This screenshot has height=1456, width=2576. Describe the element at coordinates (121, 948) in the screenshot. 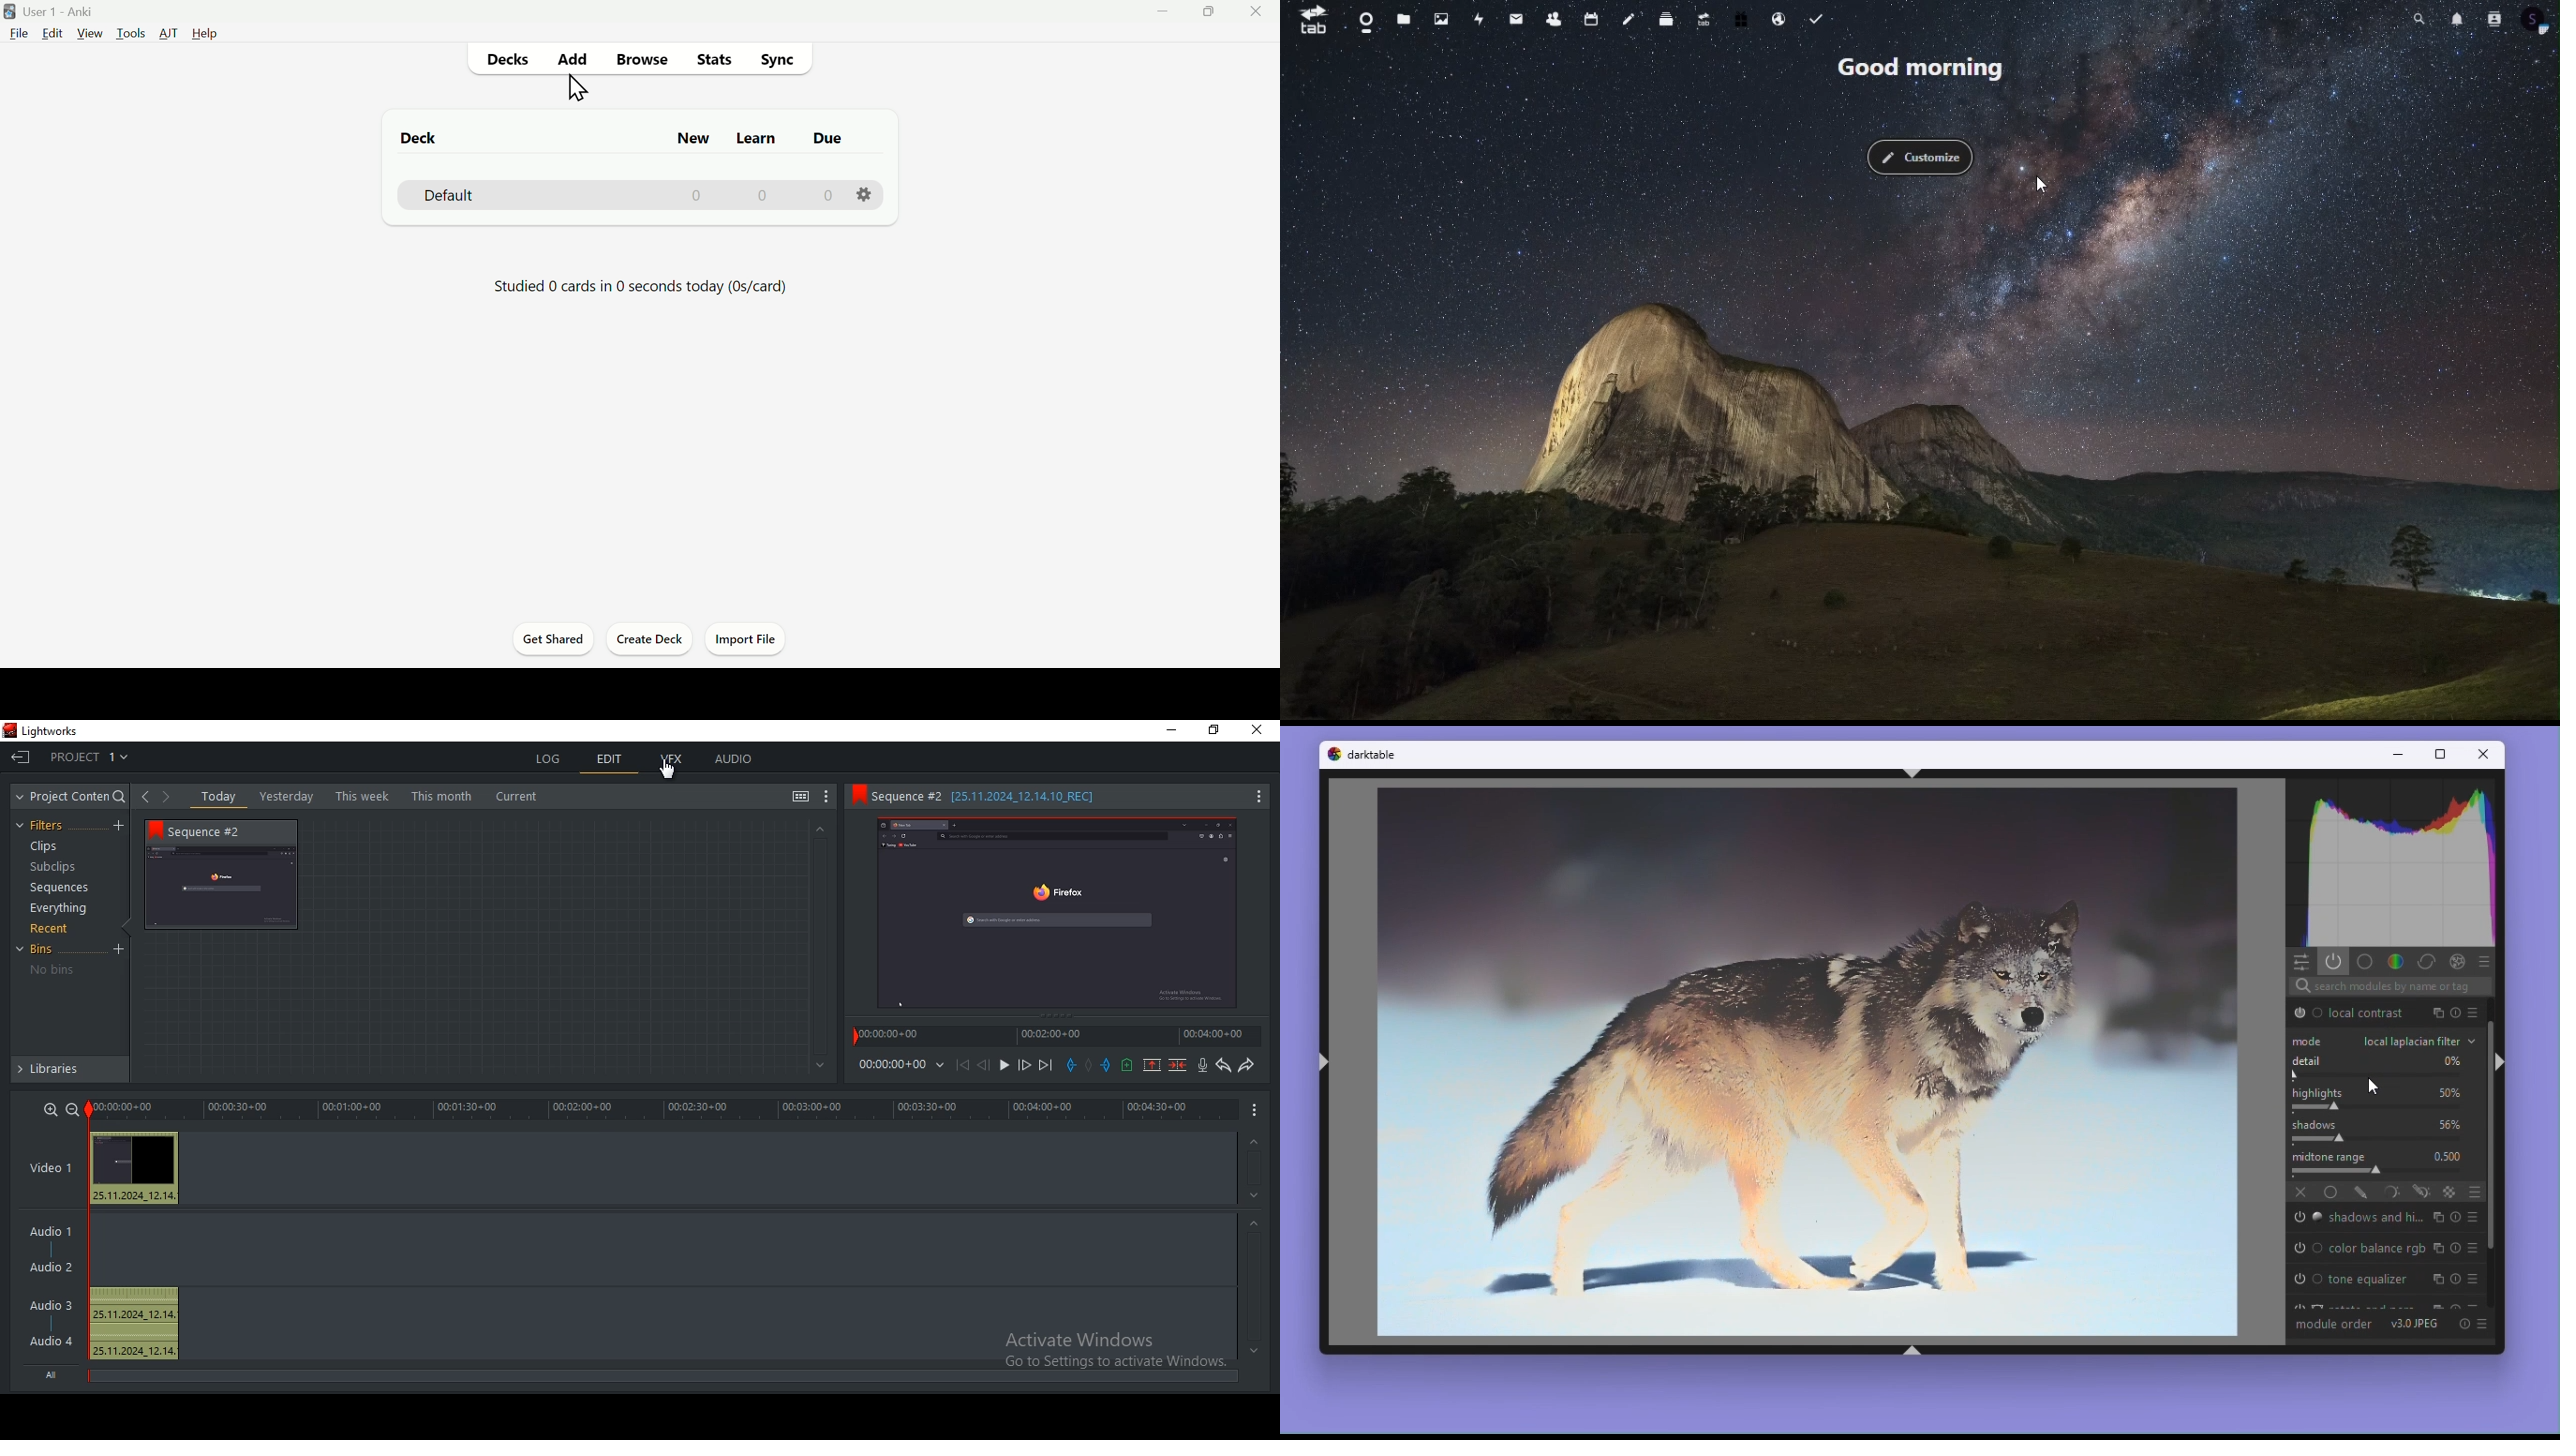

I see `Create a new bin from the selected clips/sequences` at that location.